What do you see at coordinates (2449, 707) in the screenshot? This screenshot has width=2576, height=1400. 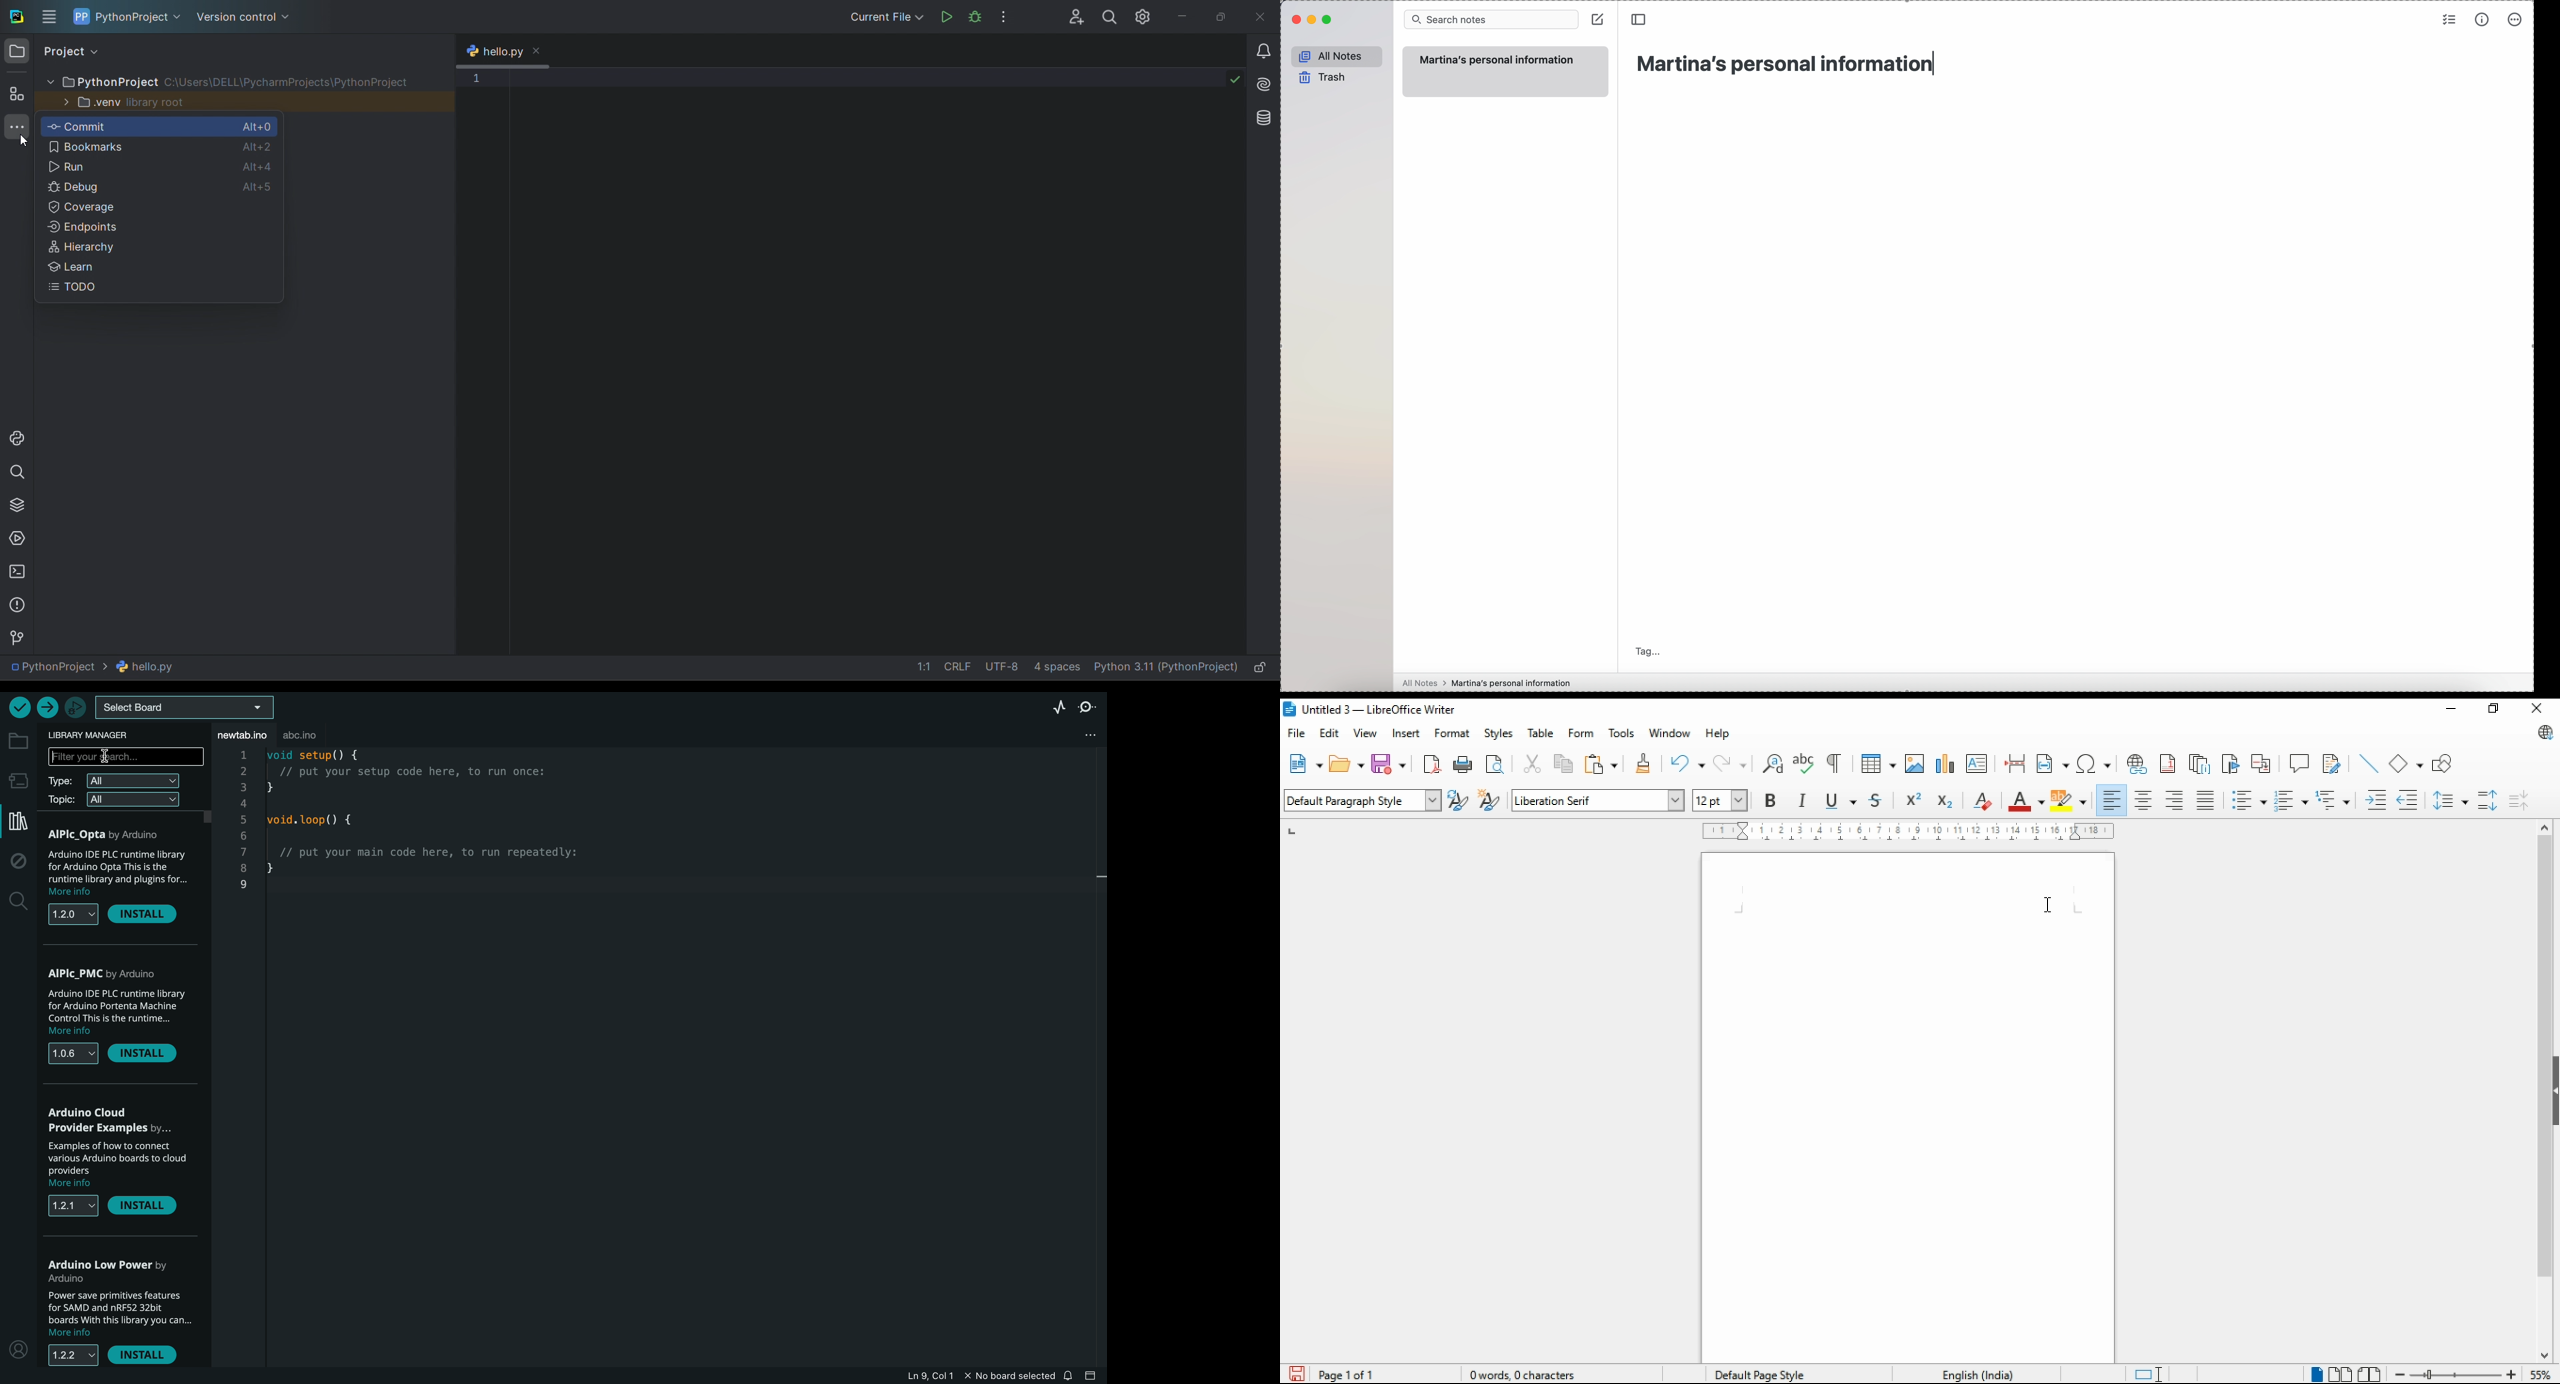 I see `minimize` at bounding box center [2449, 707].